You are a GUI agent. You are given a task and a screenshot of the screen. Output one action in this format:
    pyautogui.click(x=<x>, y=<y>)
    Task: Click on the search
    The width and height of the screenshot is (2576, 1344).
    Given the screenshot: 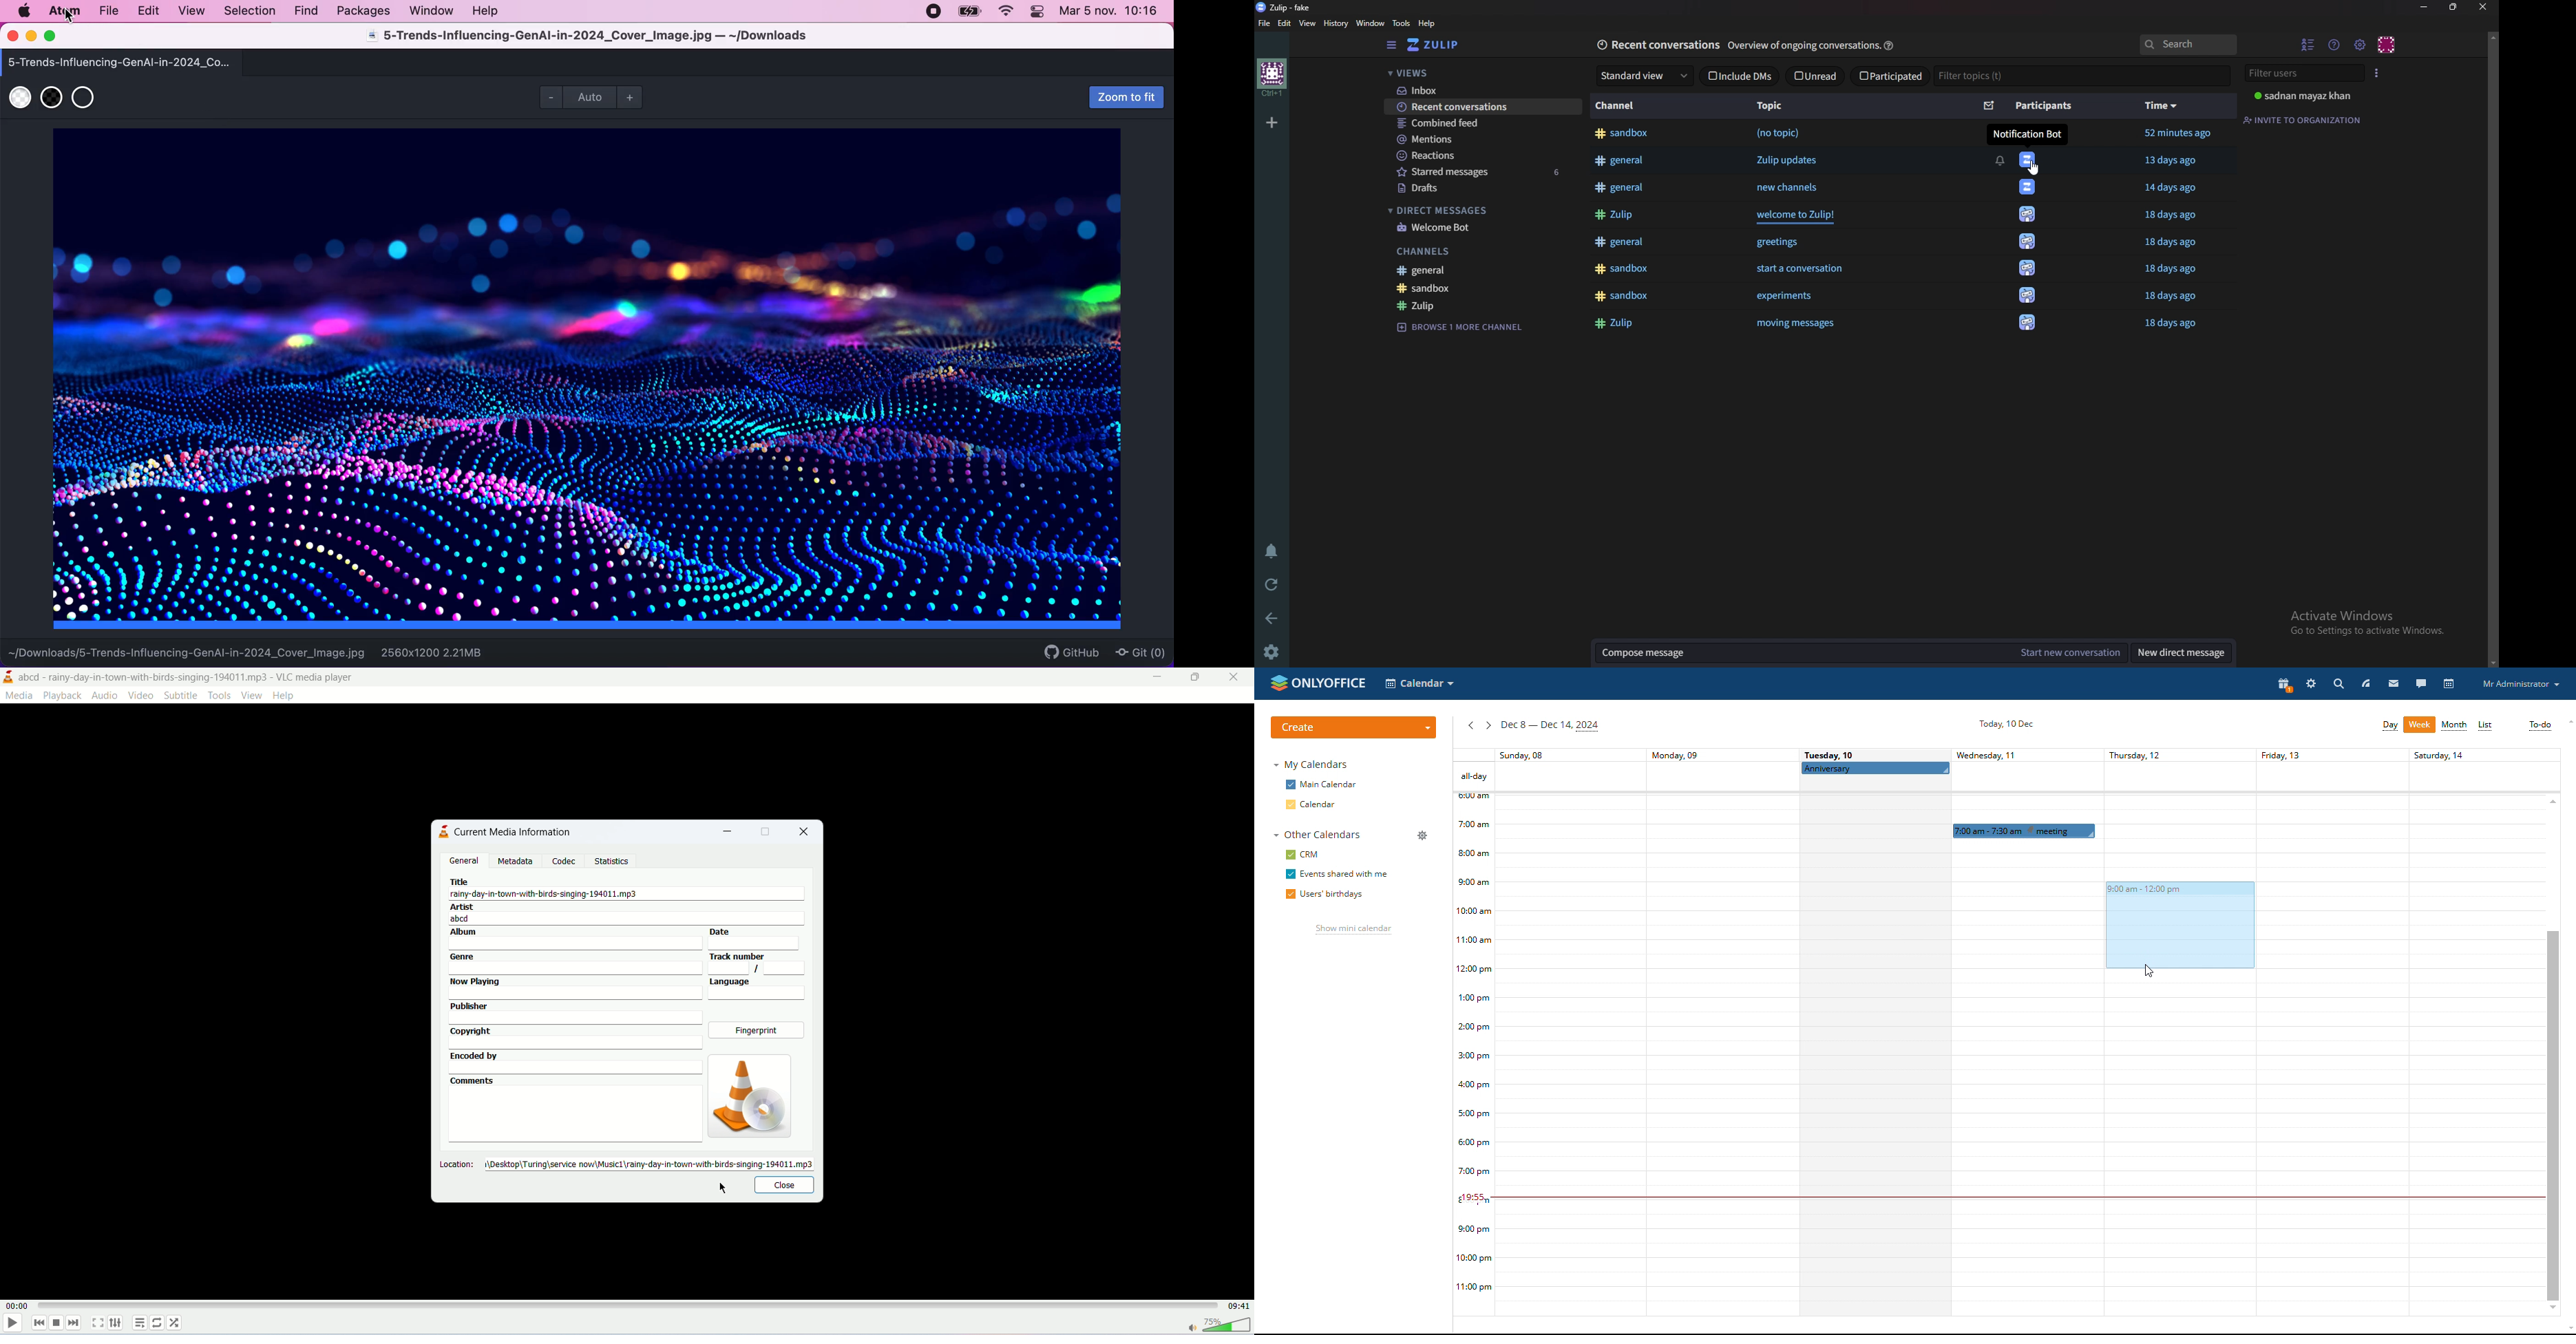 What is the action you would take?
    pyautogui.click(x=2187, y=44)
    